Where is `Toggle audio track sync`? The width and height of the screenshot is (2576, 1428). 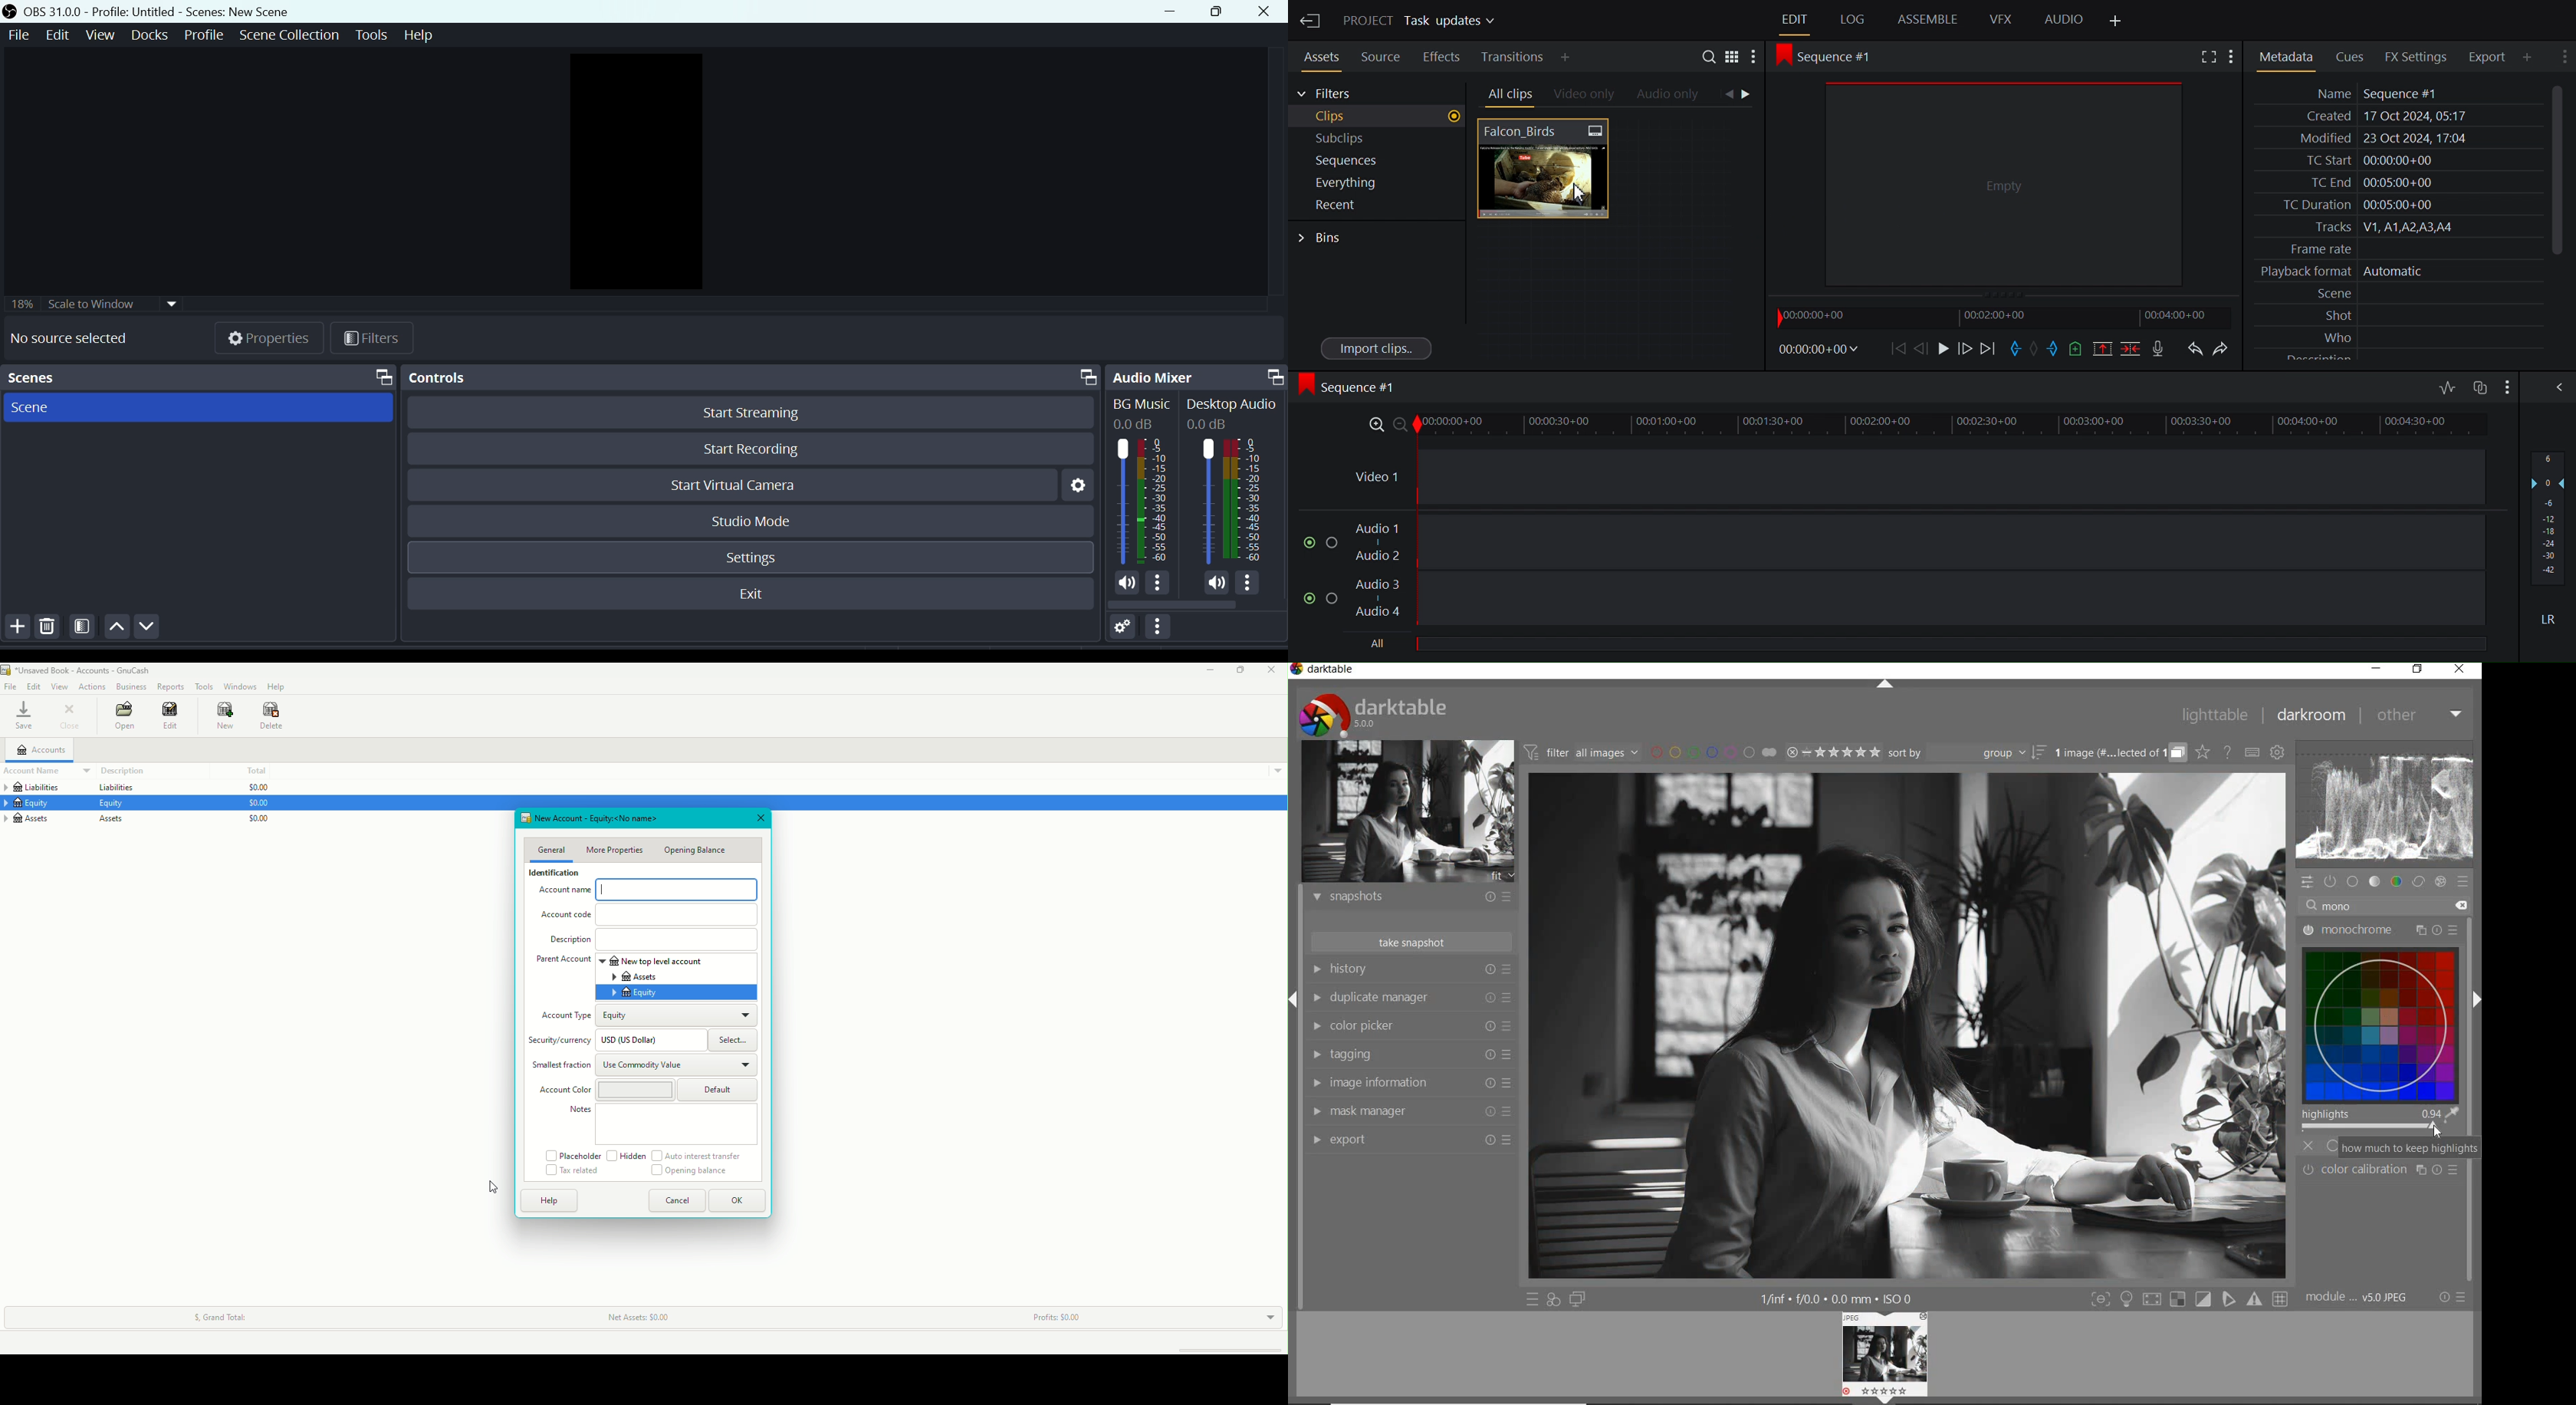 Toggle audio track sync is located at coordinates (2479, 388).